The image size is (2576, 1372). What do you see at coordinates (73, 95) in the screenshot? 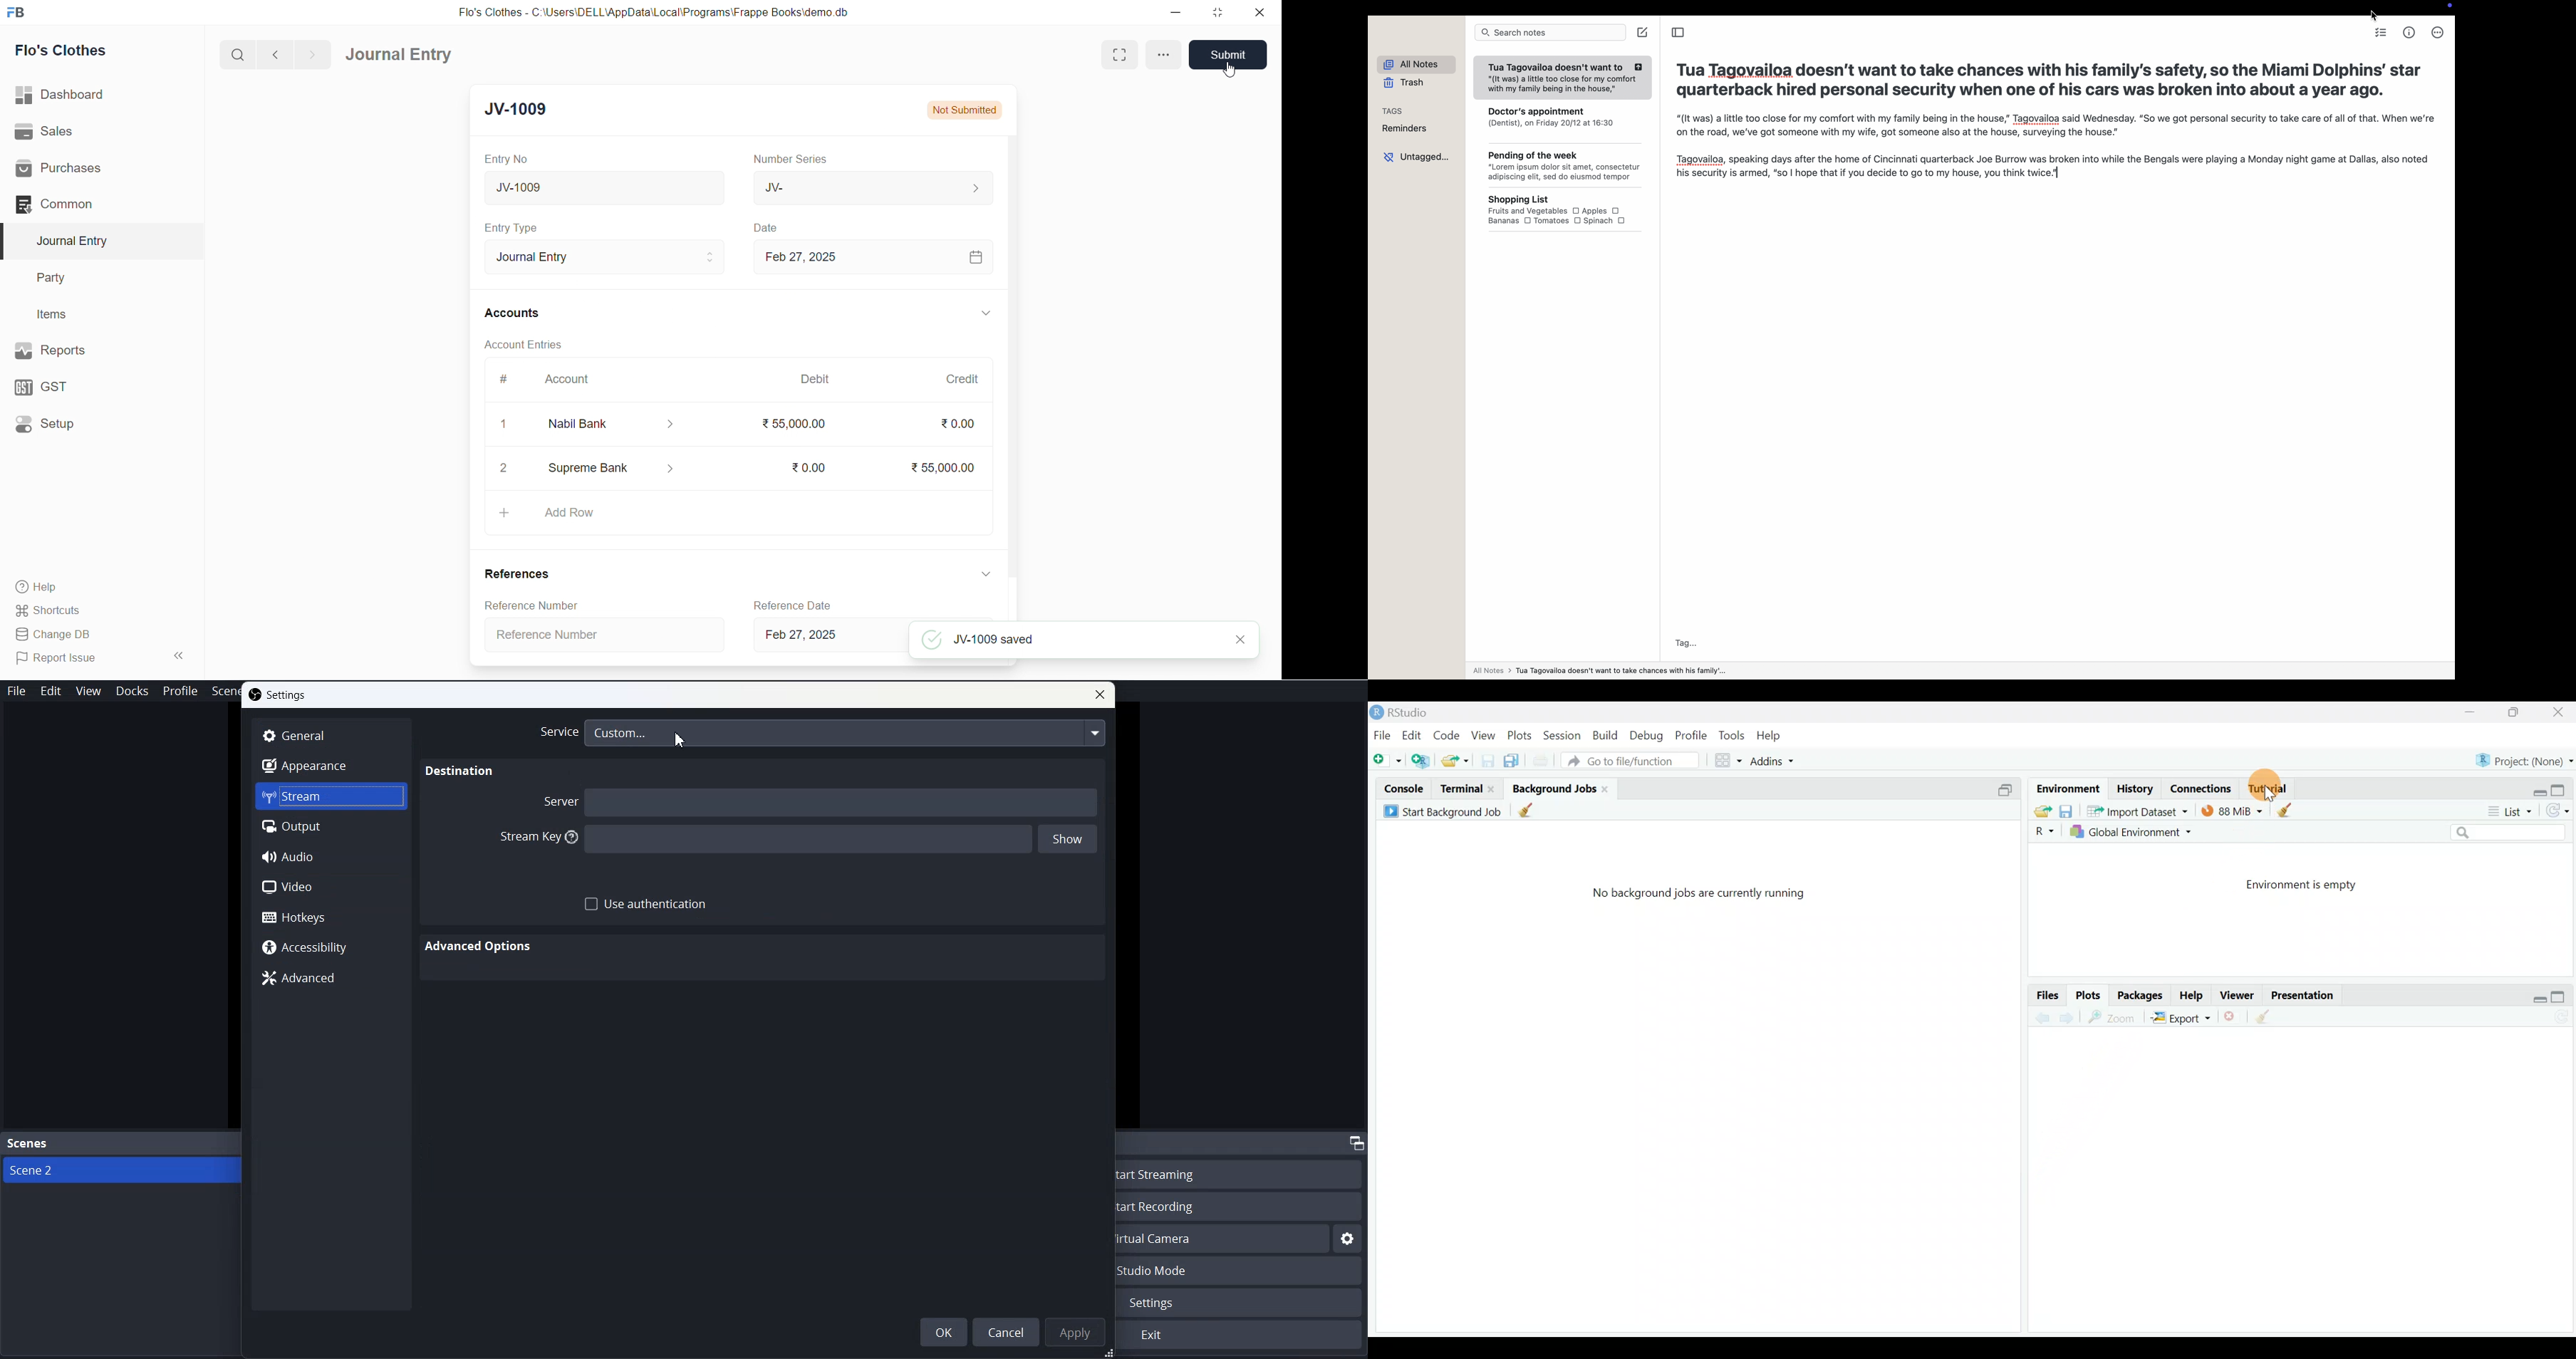
I see `| Dashboard` at bounding box center [73, 95].